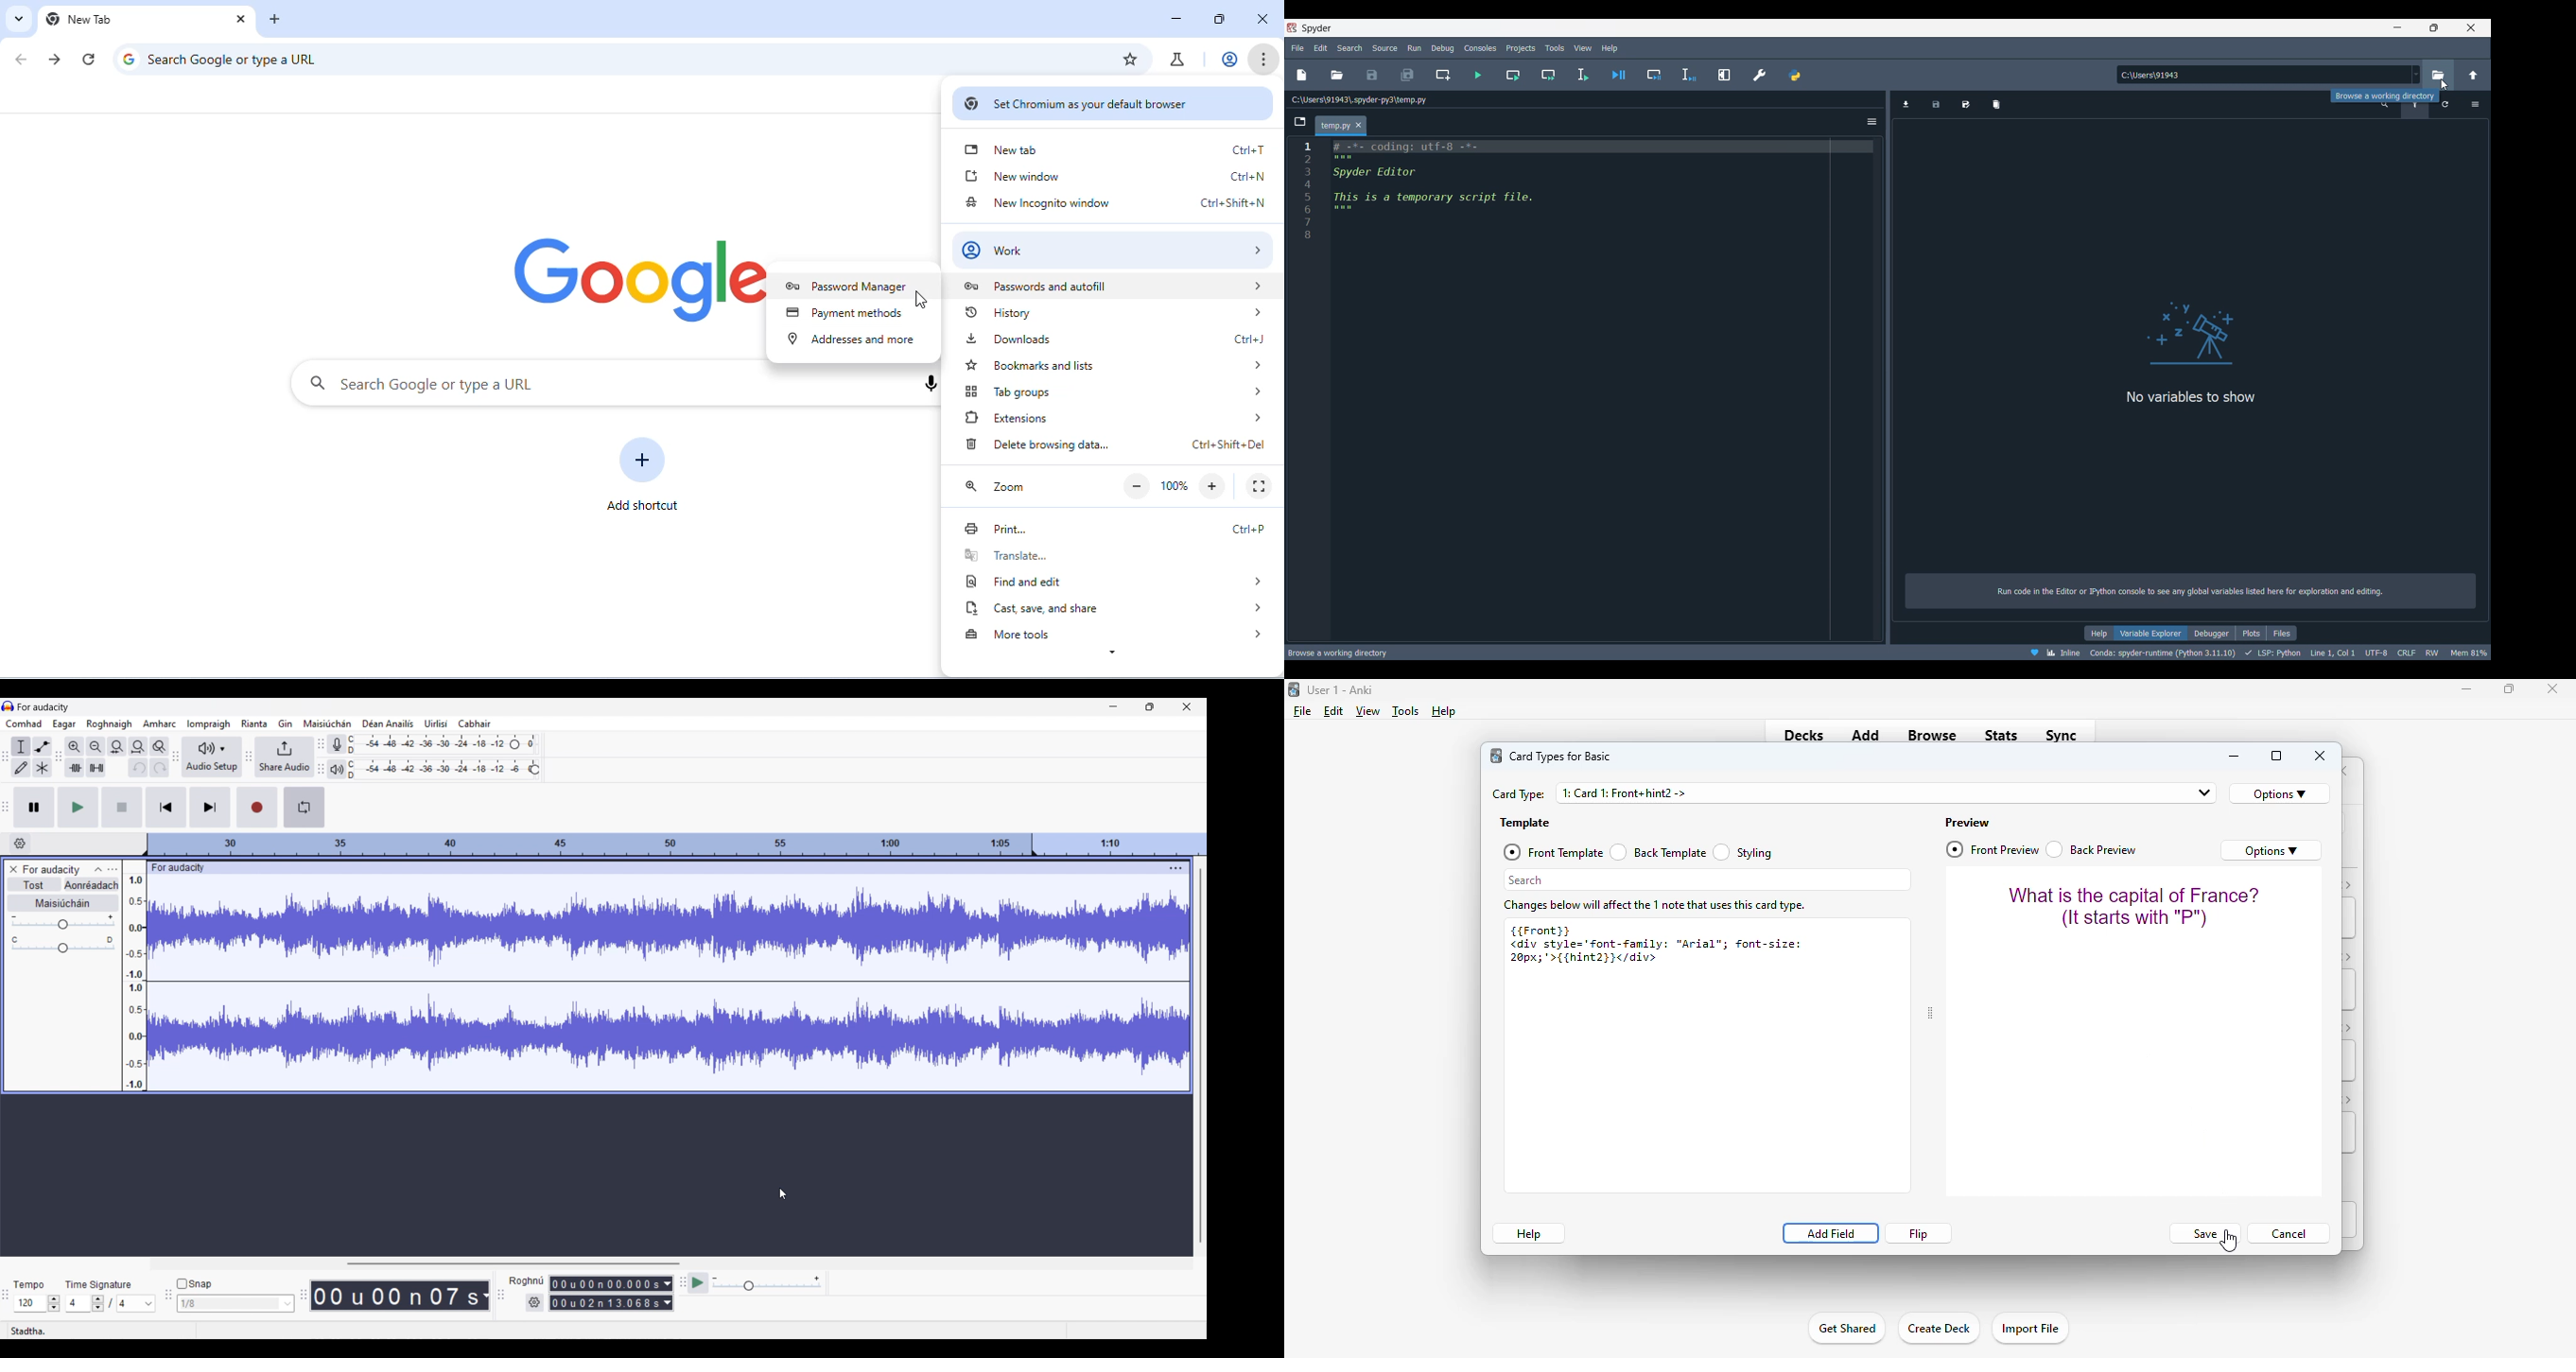 The height and width of the screenshot is (1372, 2576). I want to click on Tools menu, so click(1555, 48).